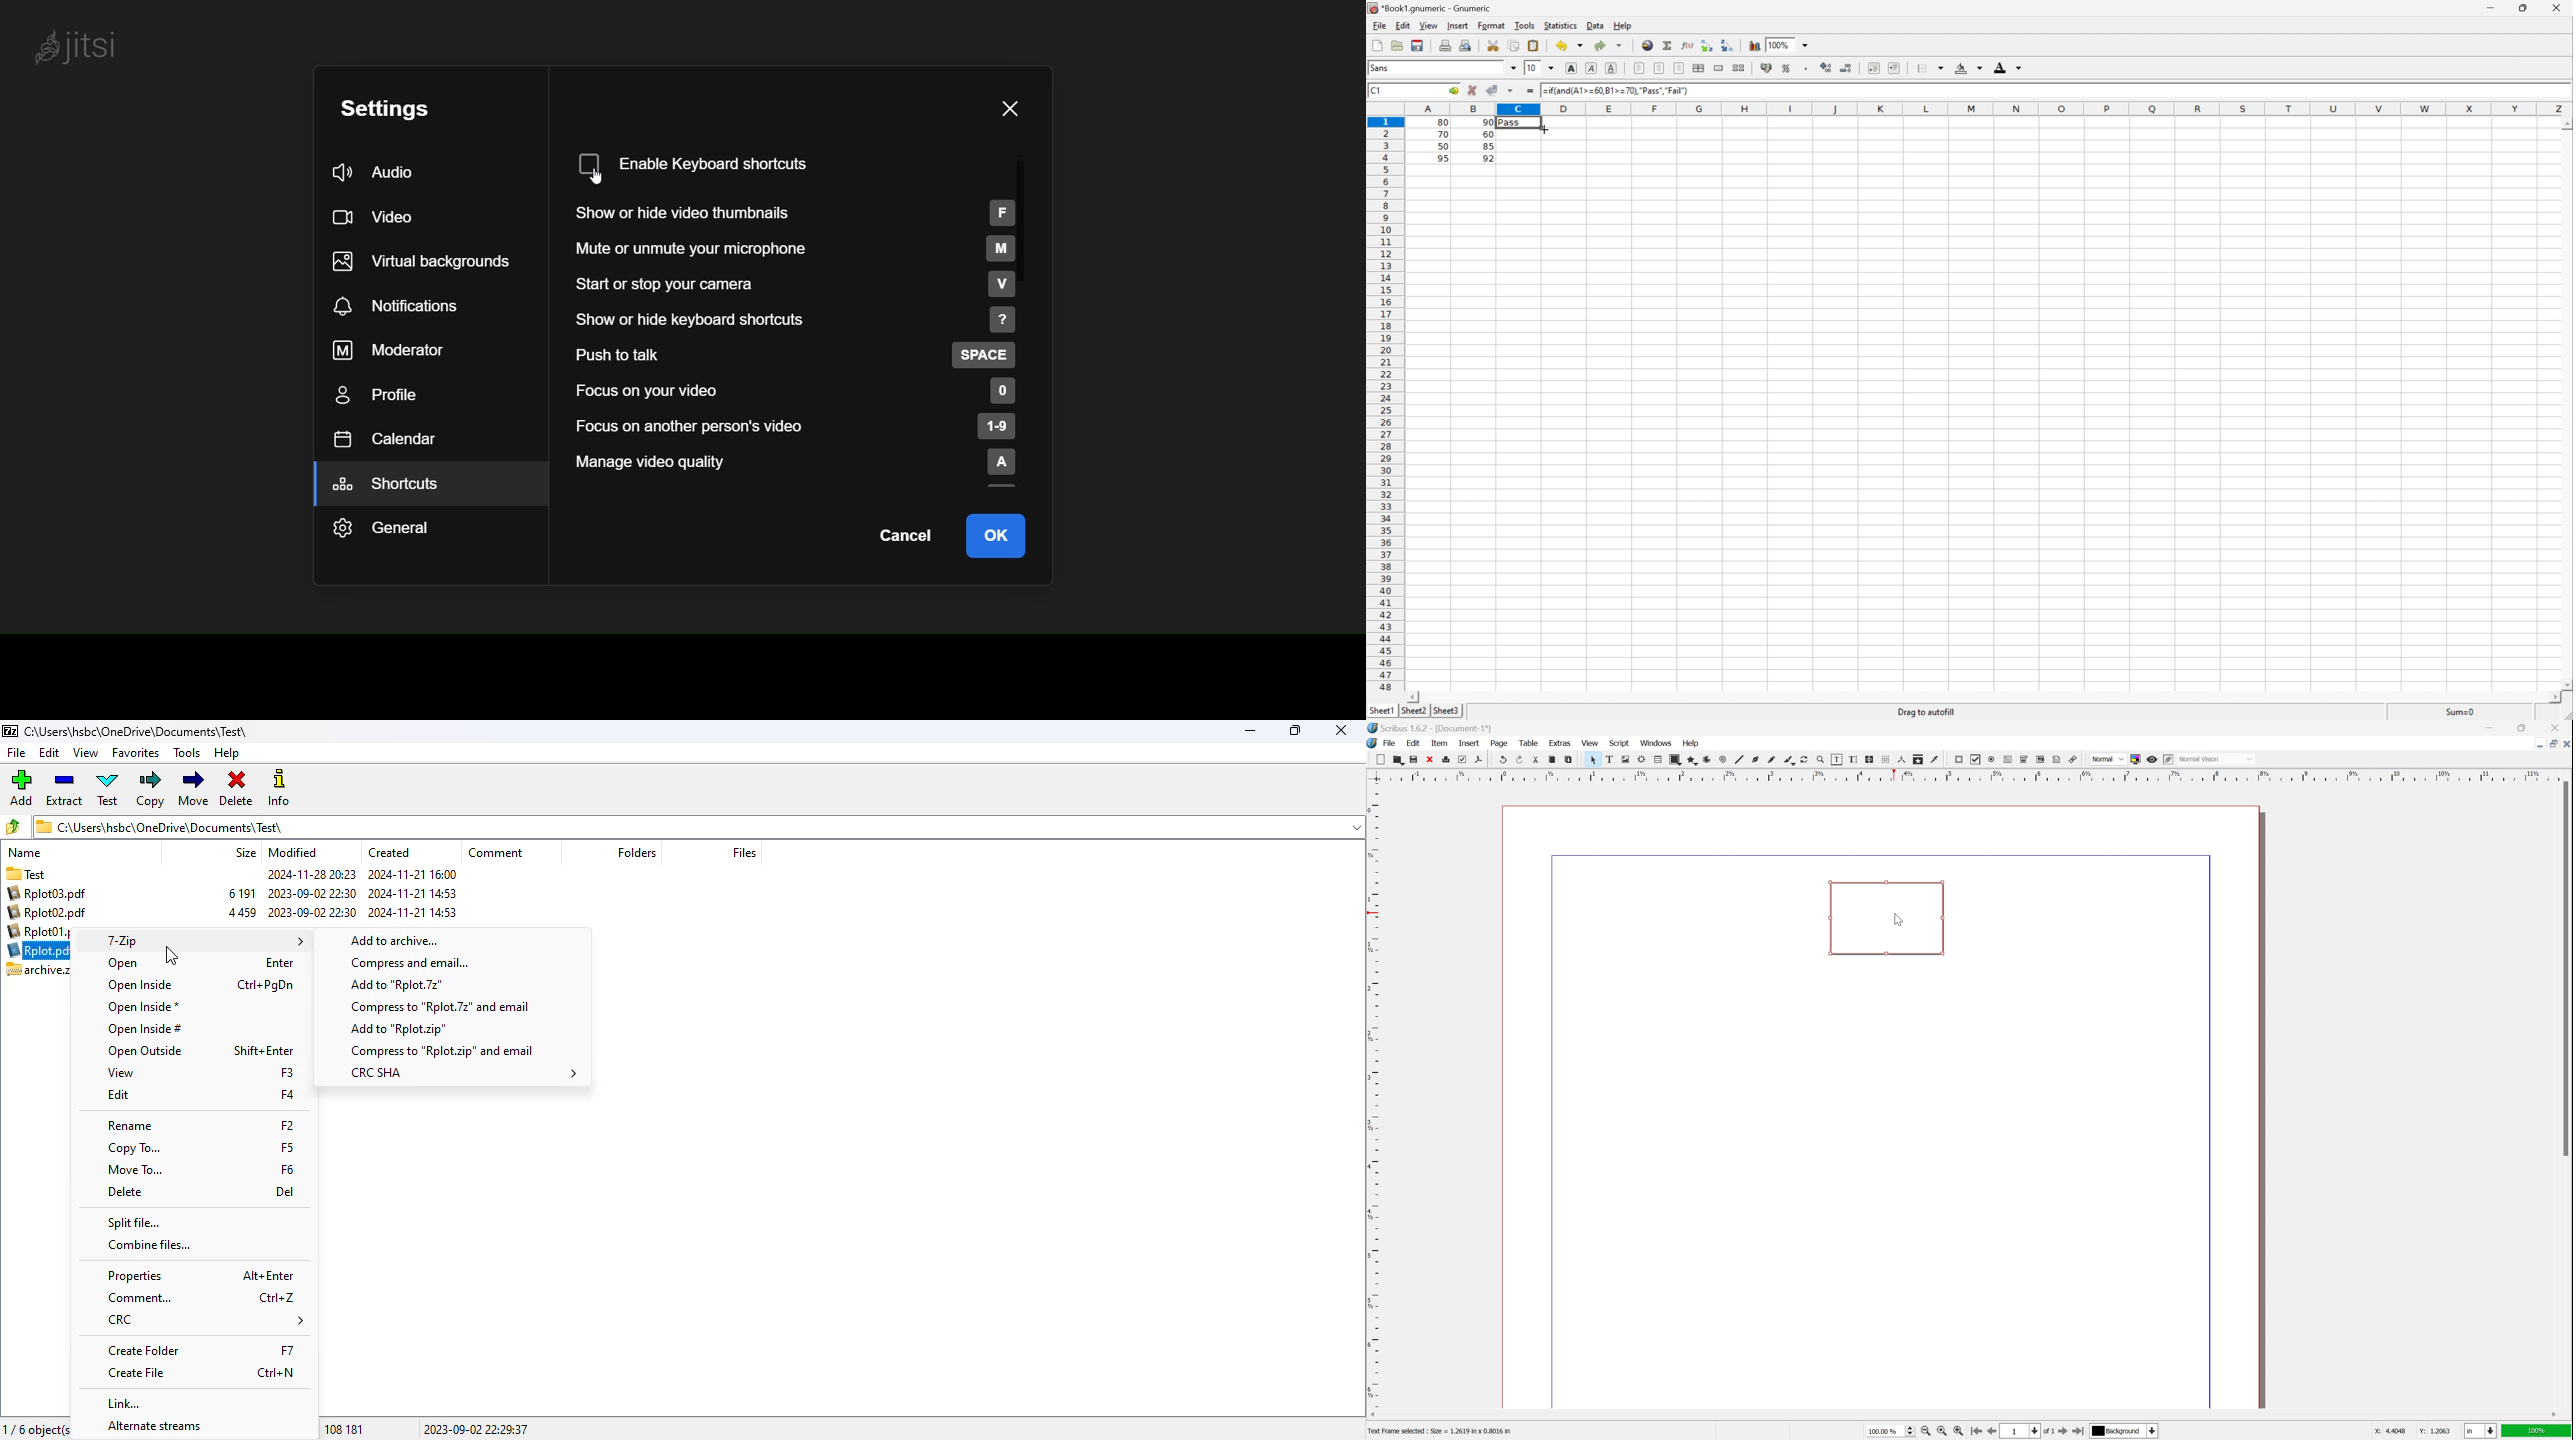 The height and width of the screenshot is (1456, 2576). Describe the element at coordinates (1680, 67) in the screenshot. I see `Align left` at that location.